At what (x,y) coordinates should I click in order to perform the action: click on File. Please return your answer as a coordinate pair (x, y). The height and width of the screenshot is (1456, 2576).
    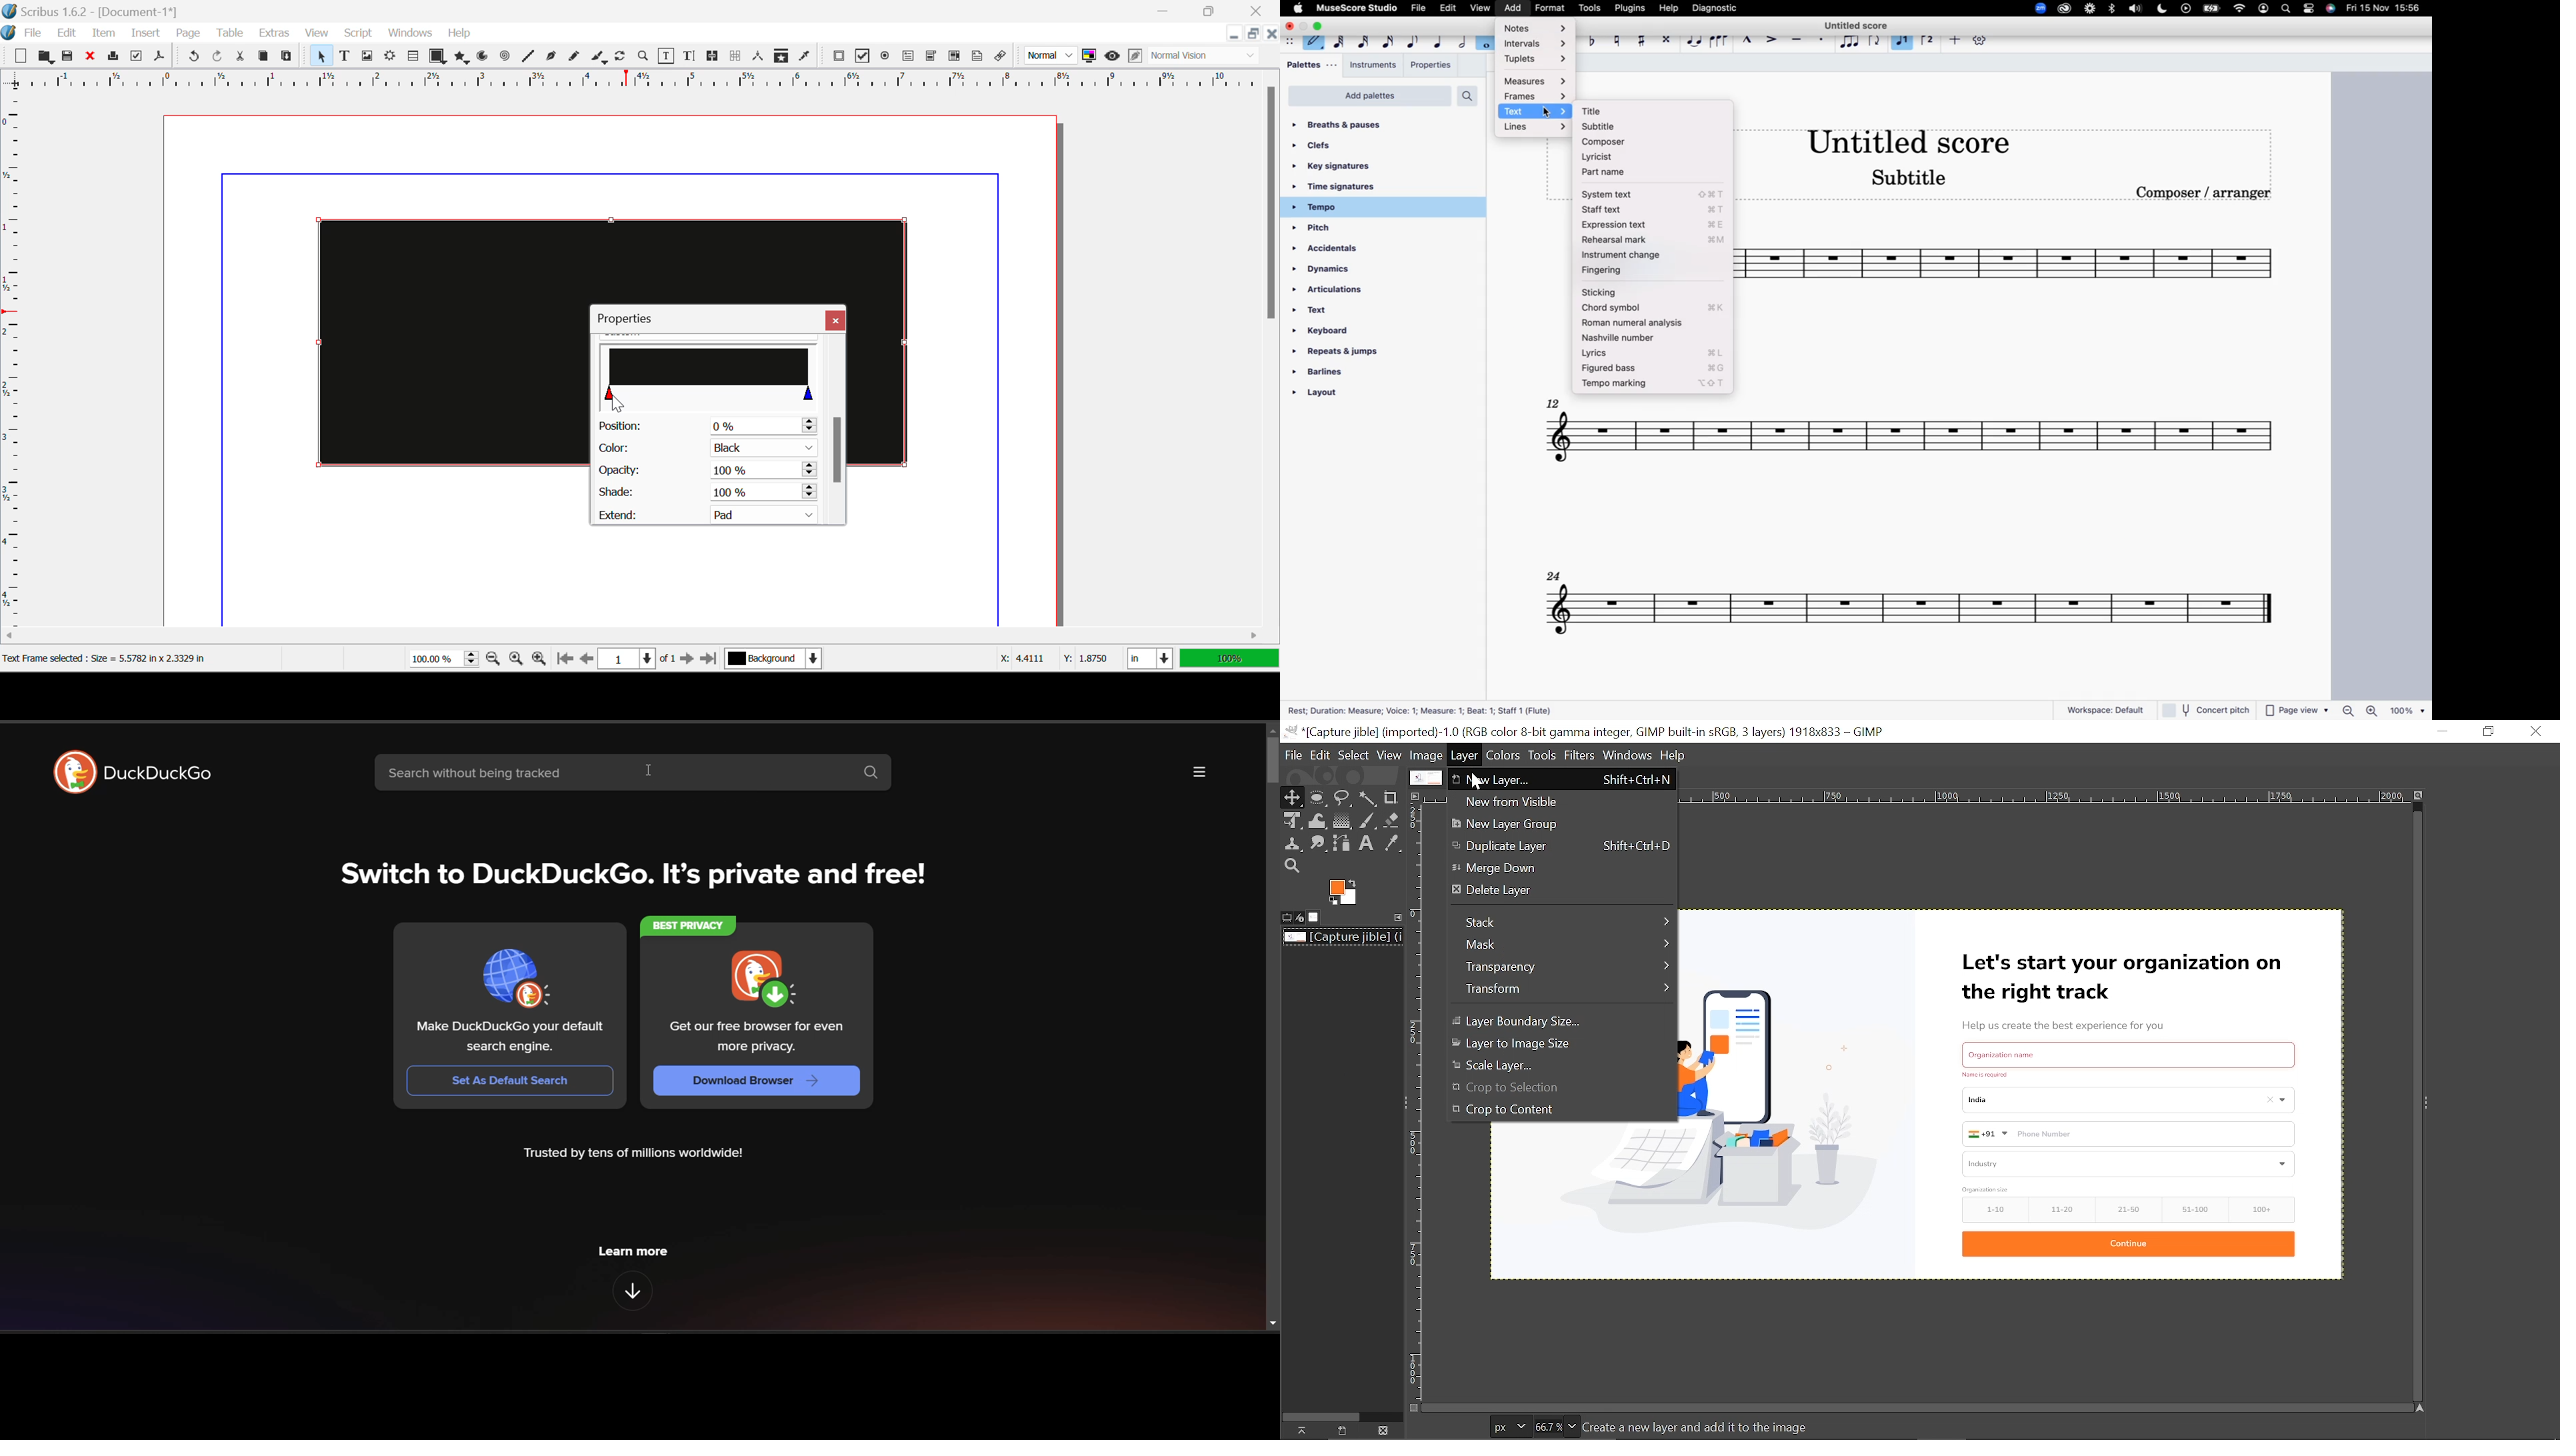
    Looking at the image, I should click on (35, 35).